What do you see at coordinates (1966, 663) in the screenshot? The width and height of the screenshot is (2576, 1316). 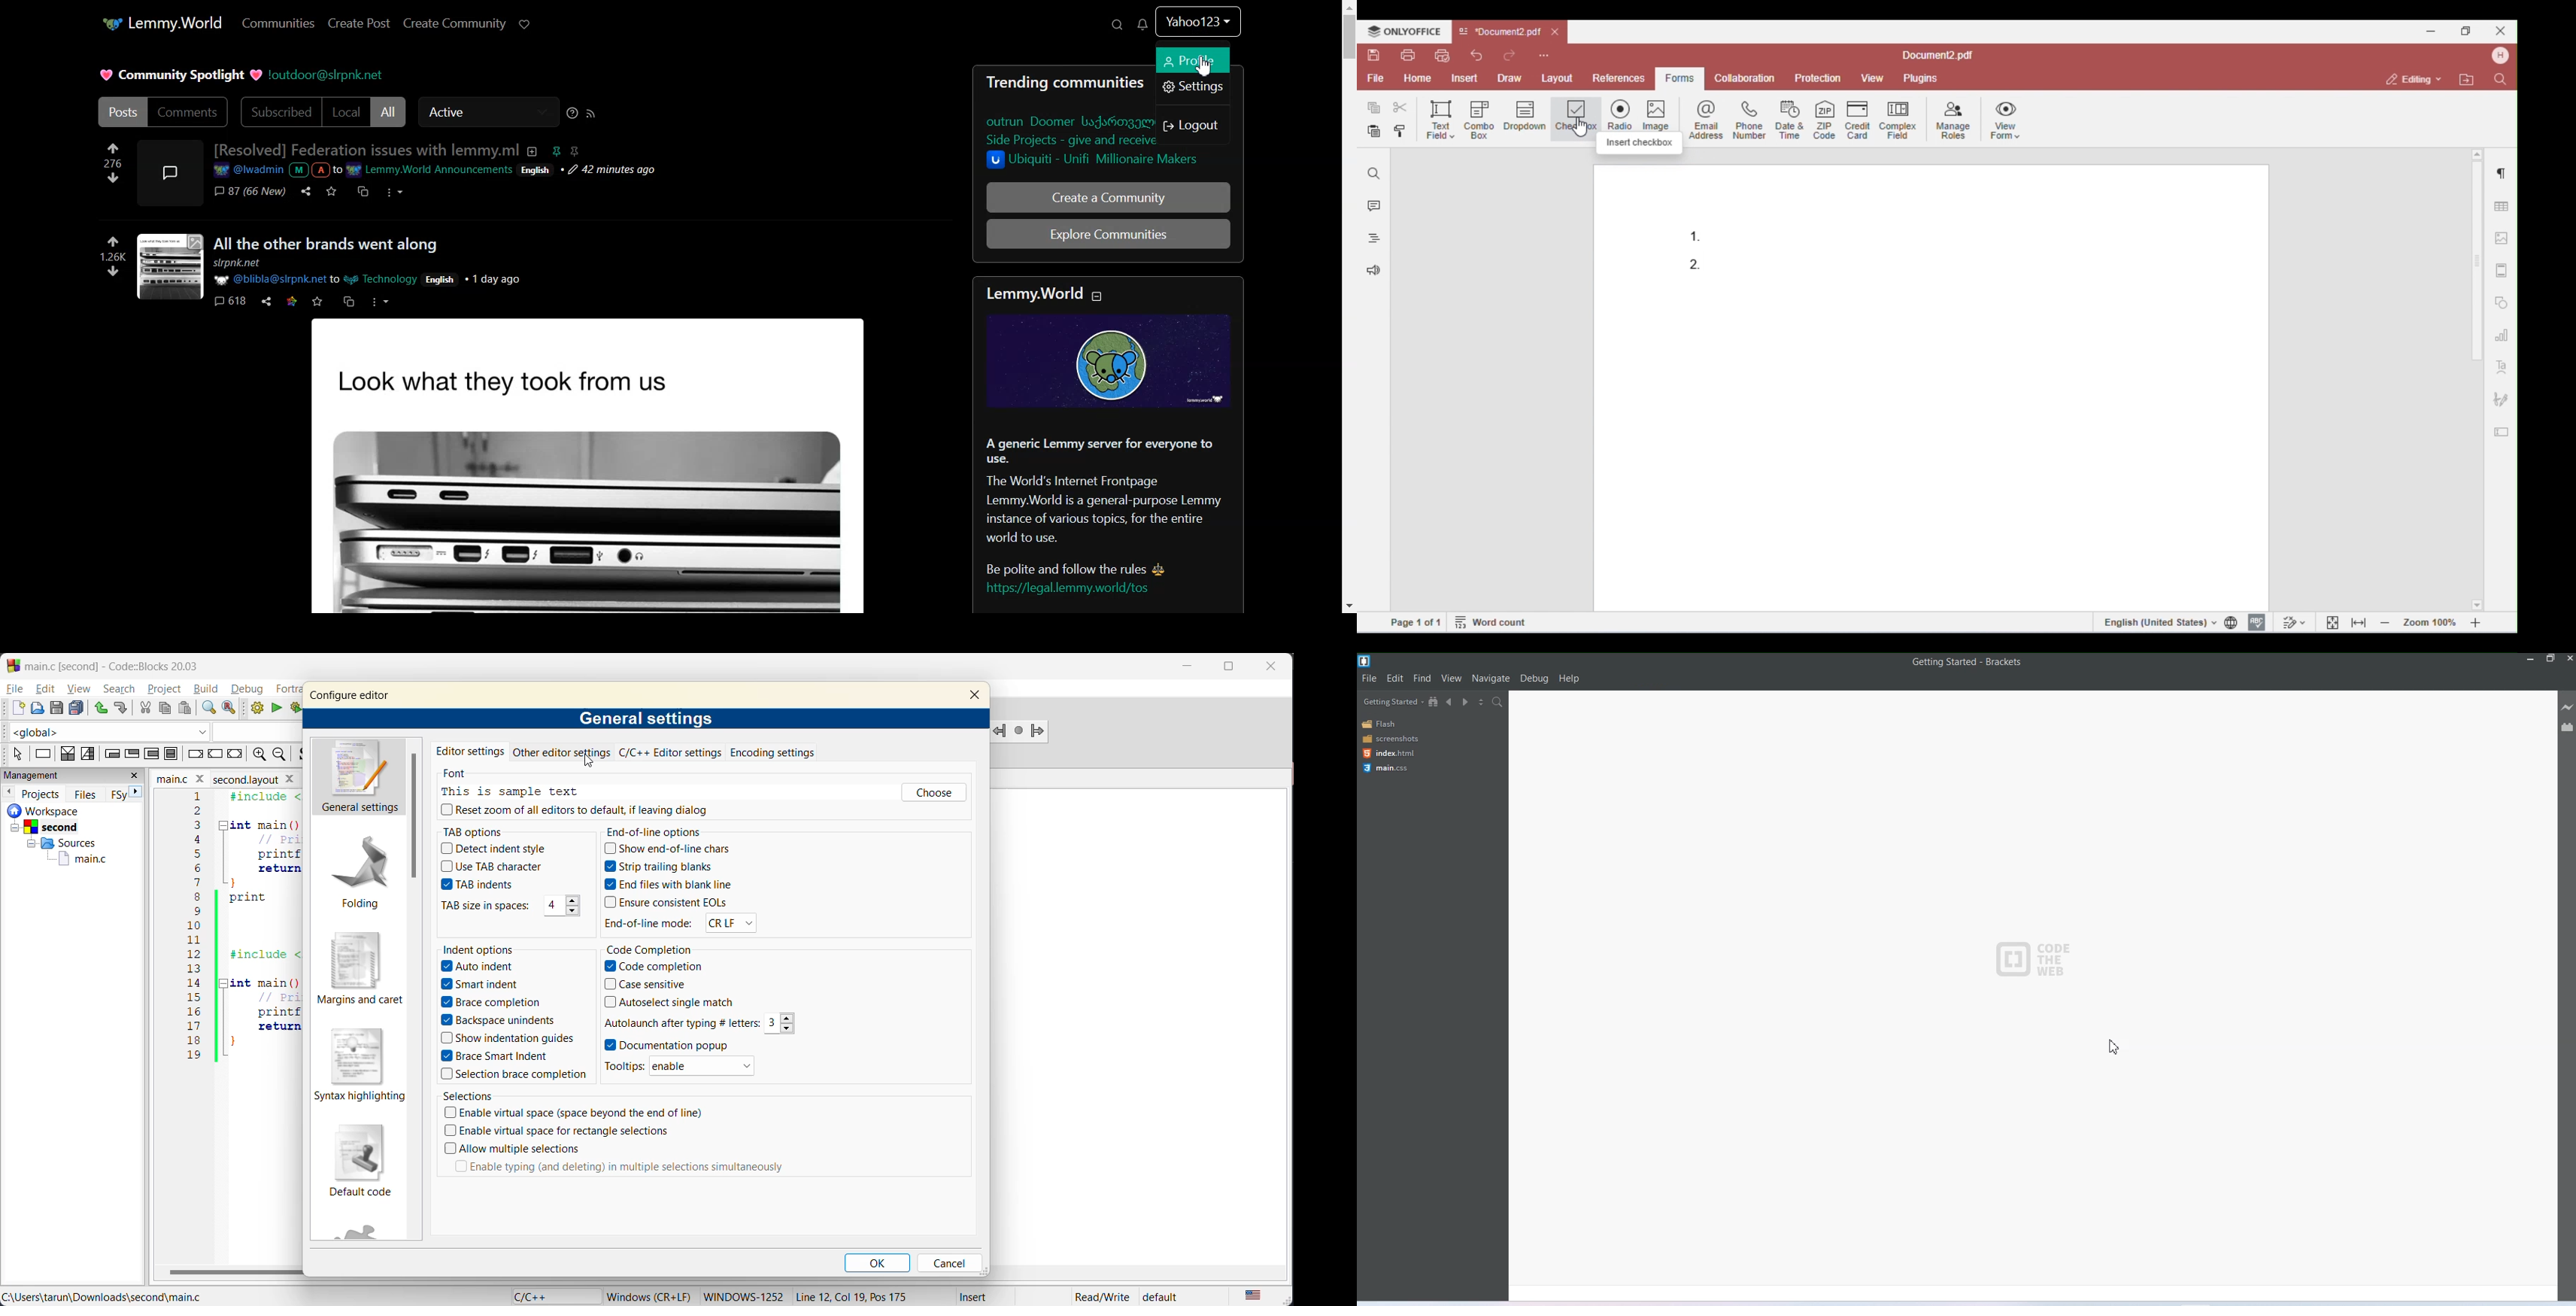 I see `Getting Started - Brackets` at bounding box center [1966, 663].